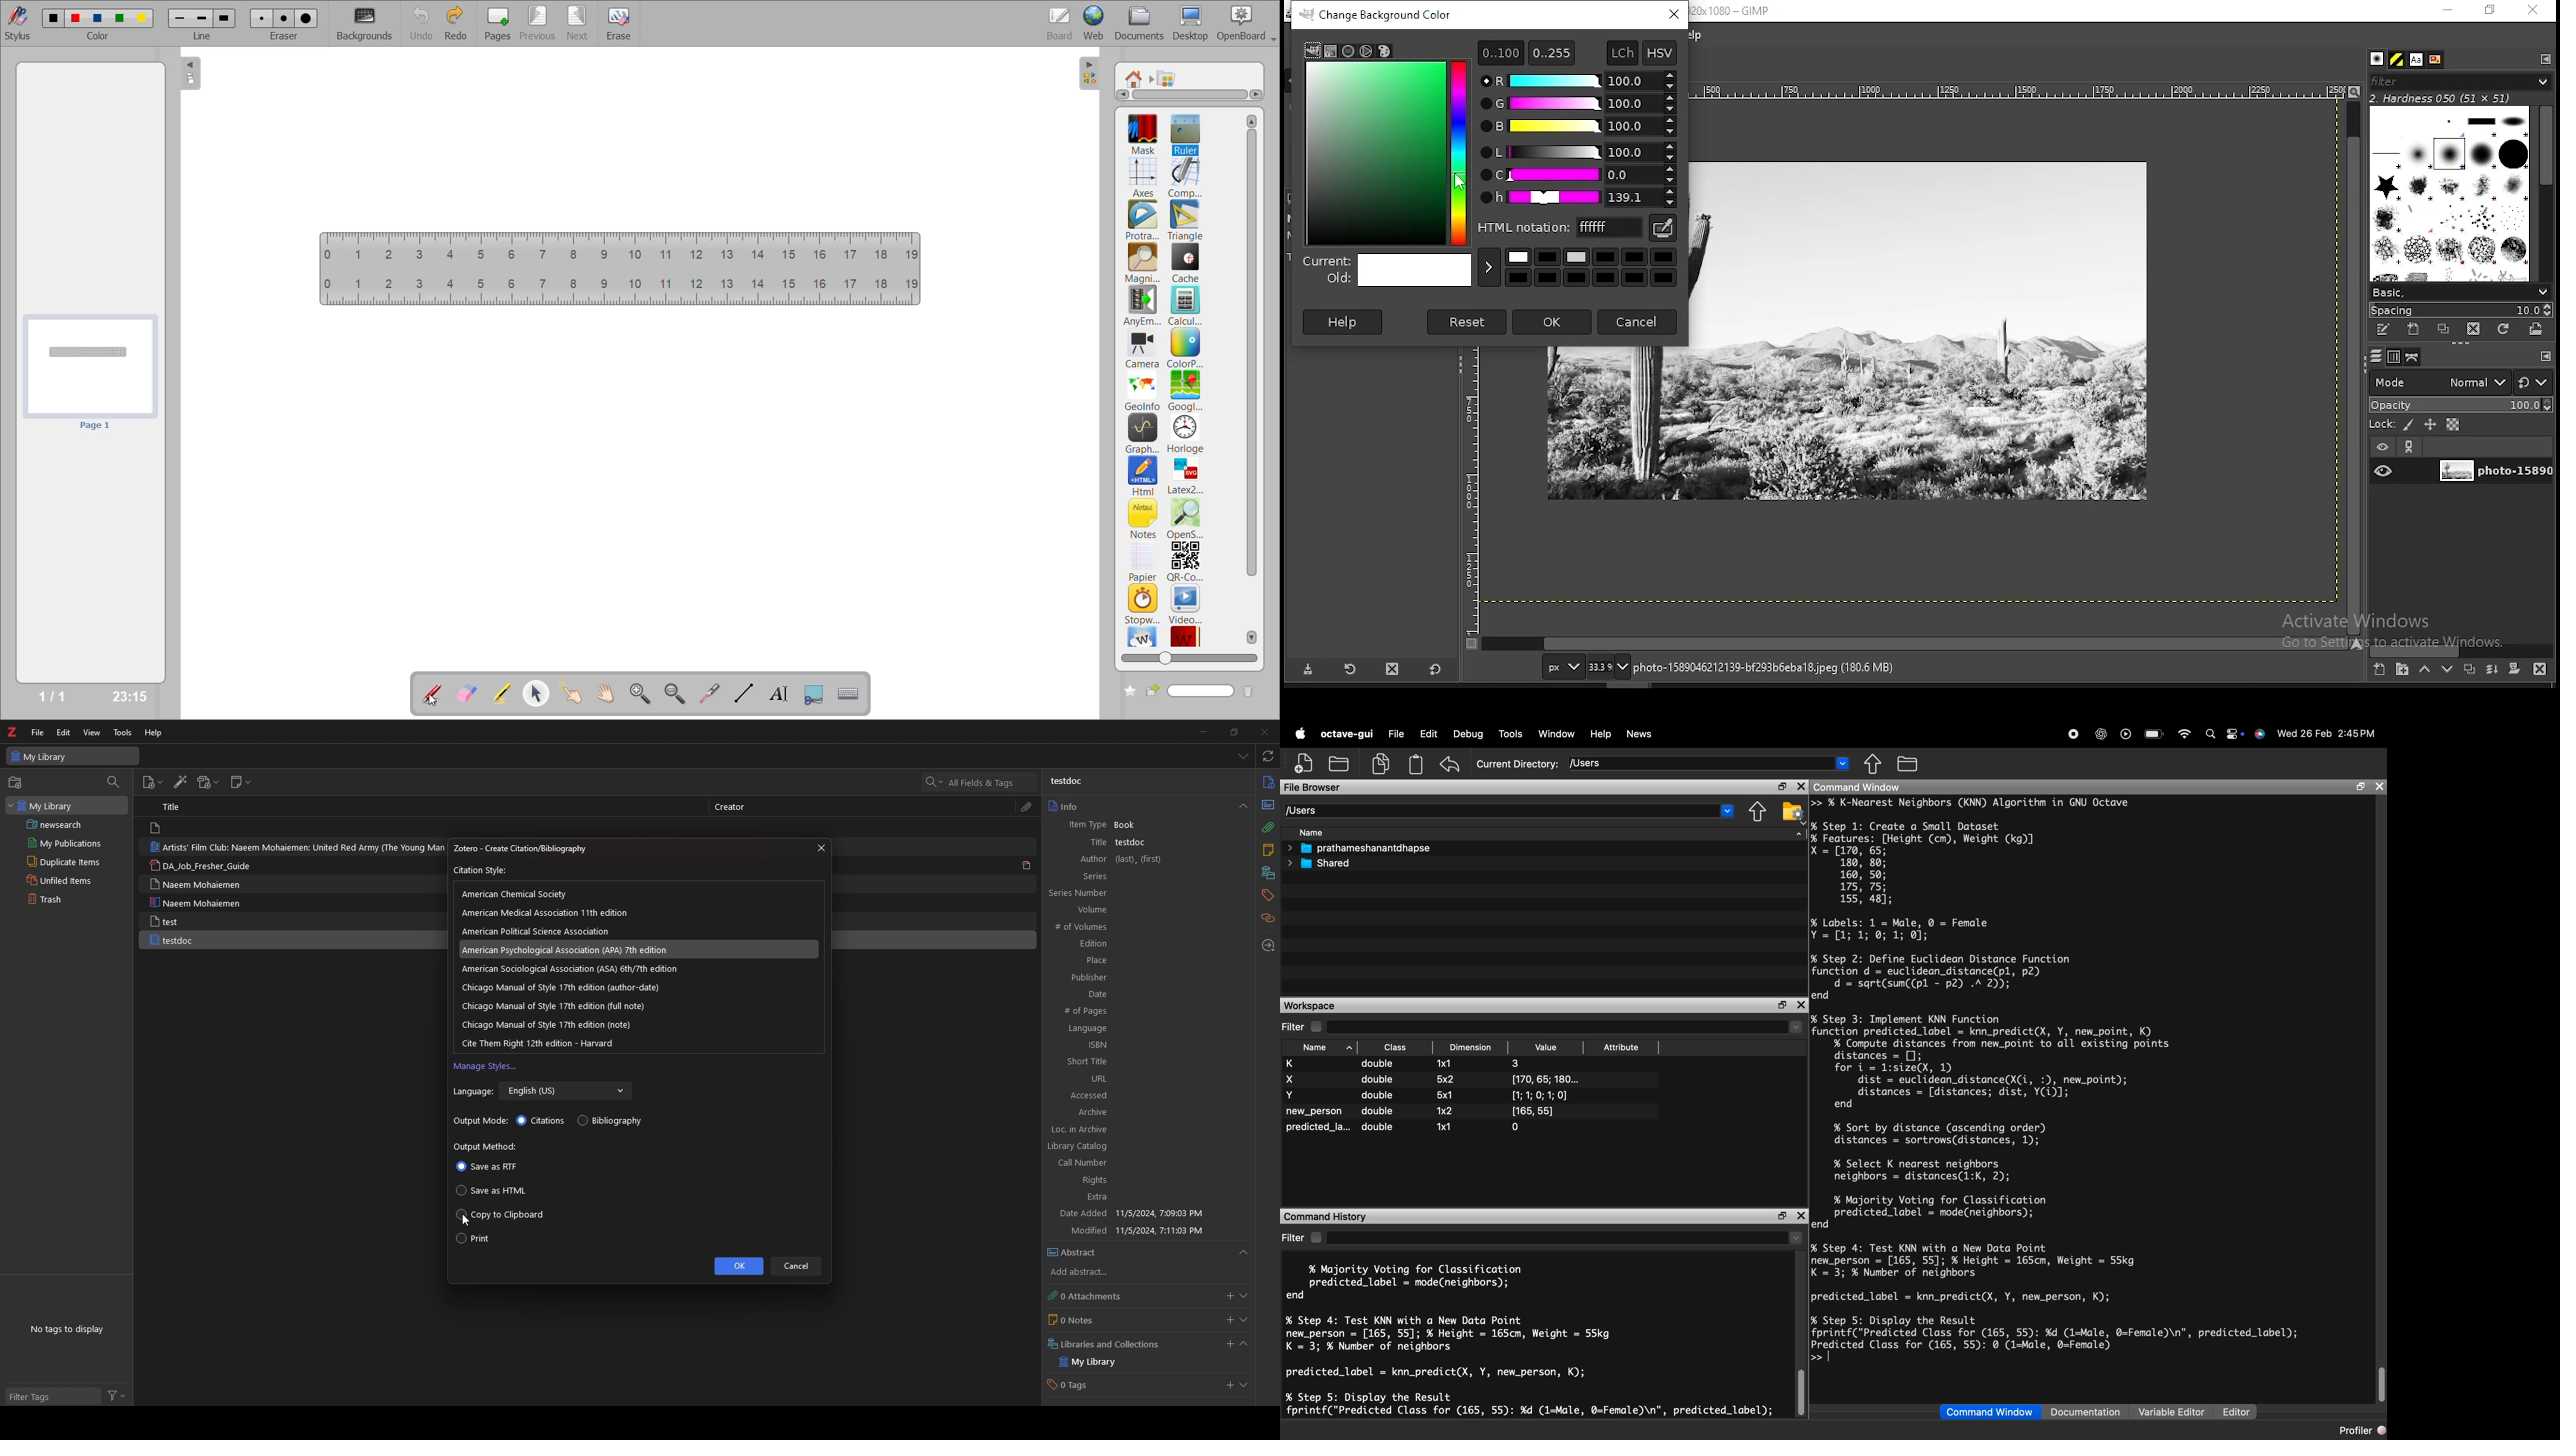 The width and height of the screenshot is (2576, 1456). What do you see at coordinates (481, 1122) in the screenshot?
I see `Output mode:` at bounding box center [481, 1122].